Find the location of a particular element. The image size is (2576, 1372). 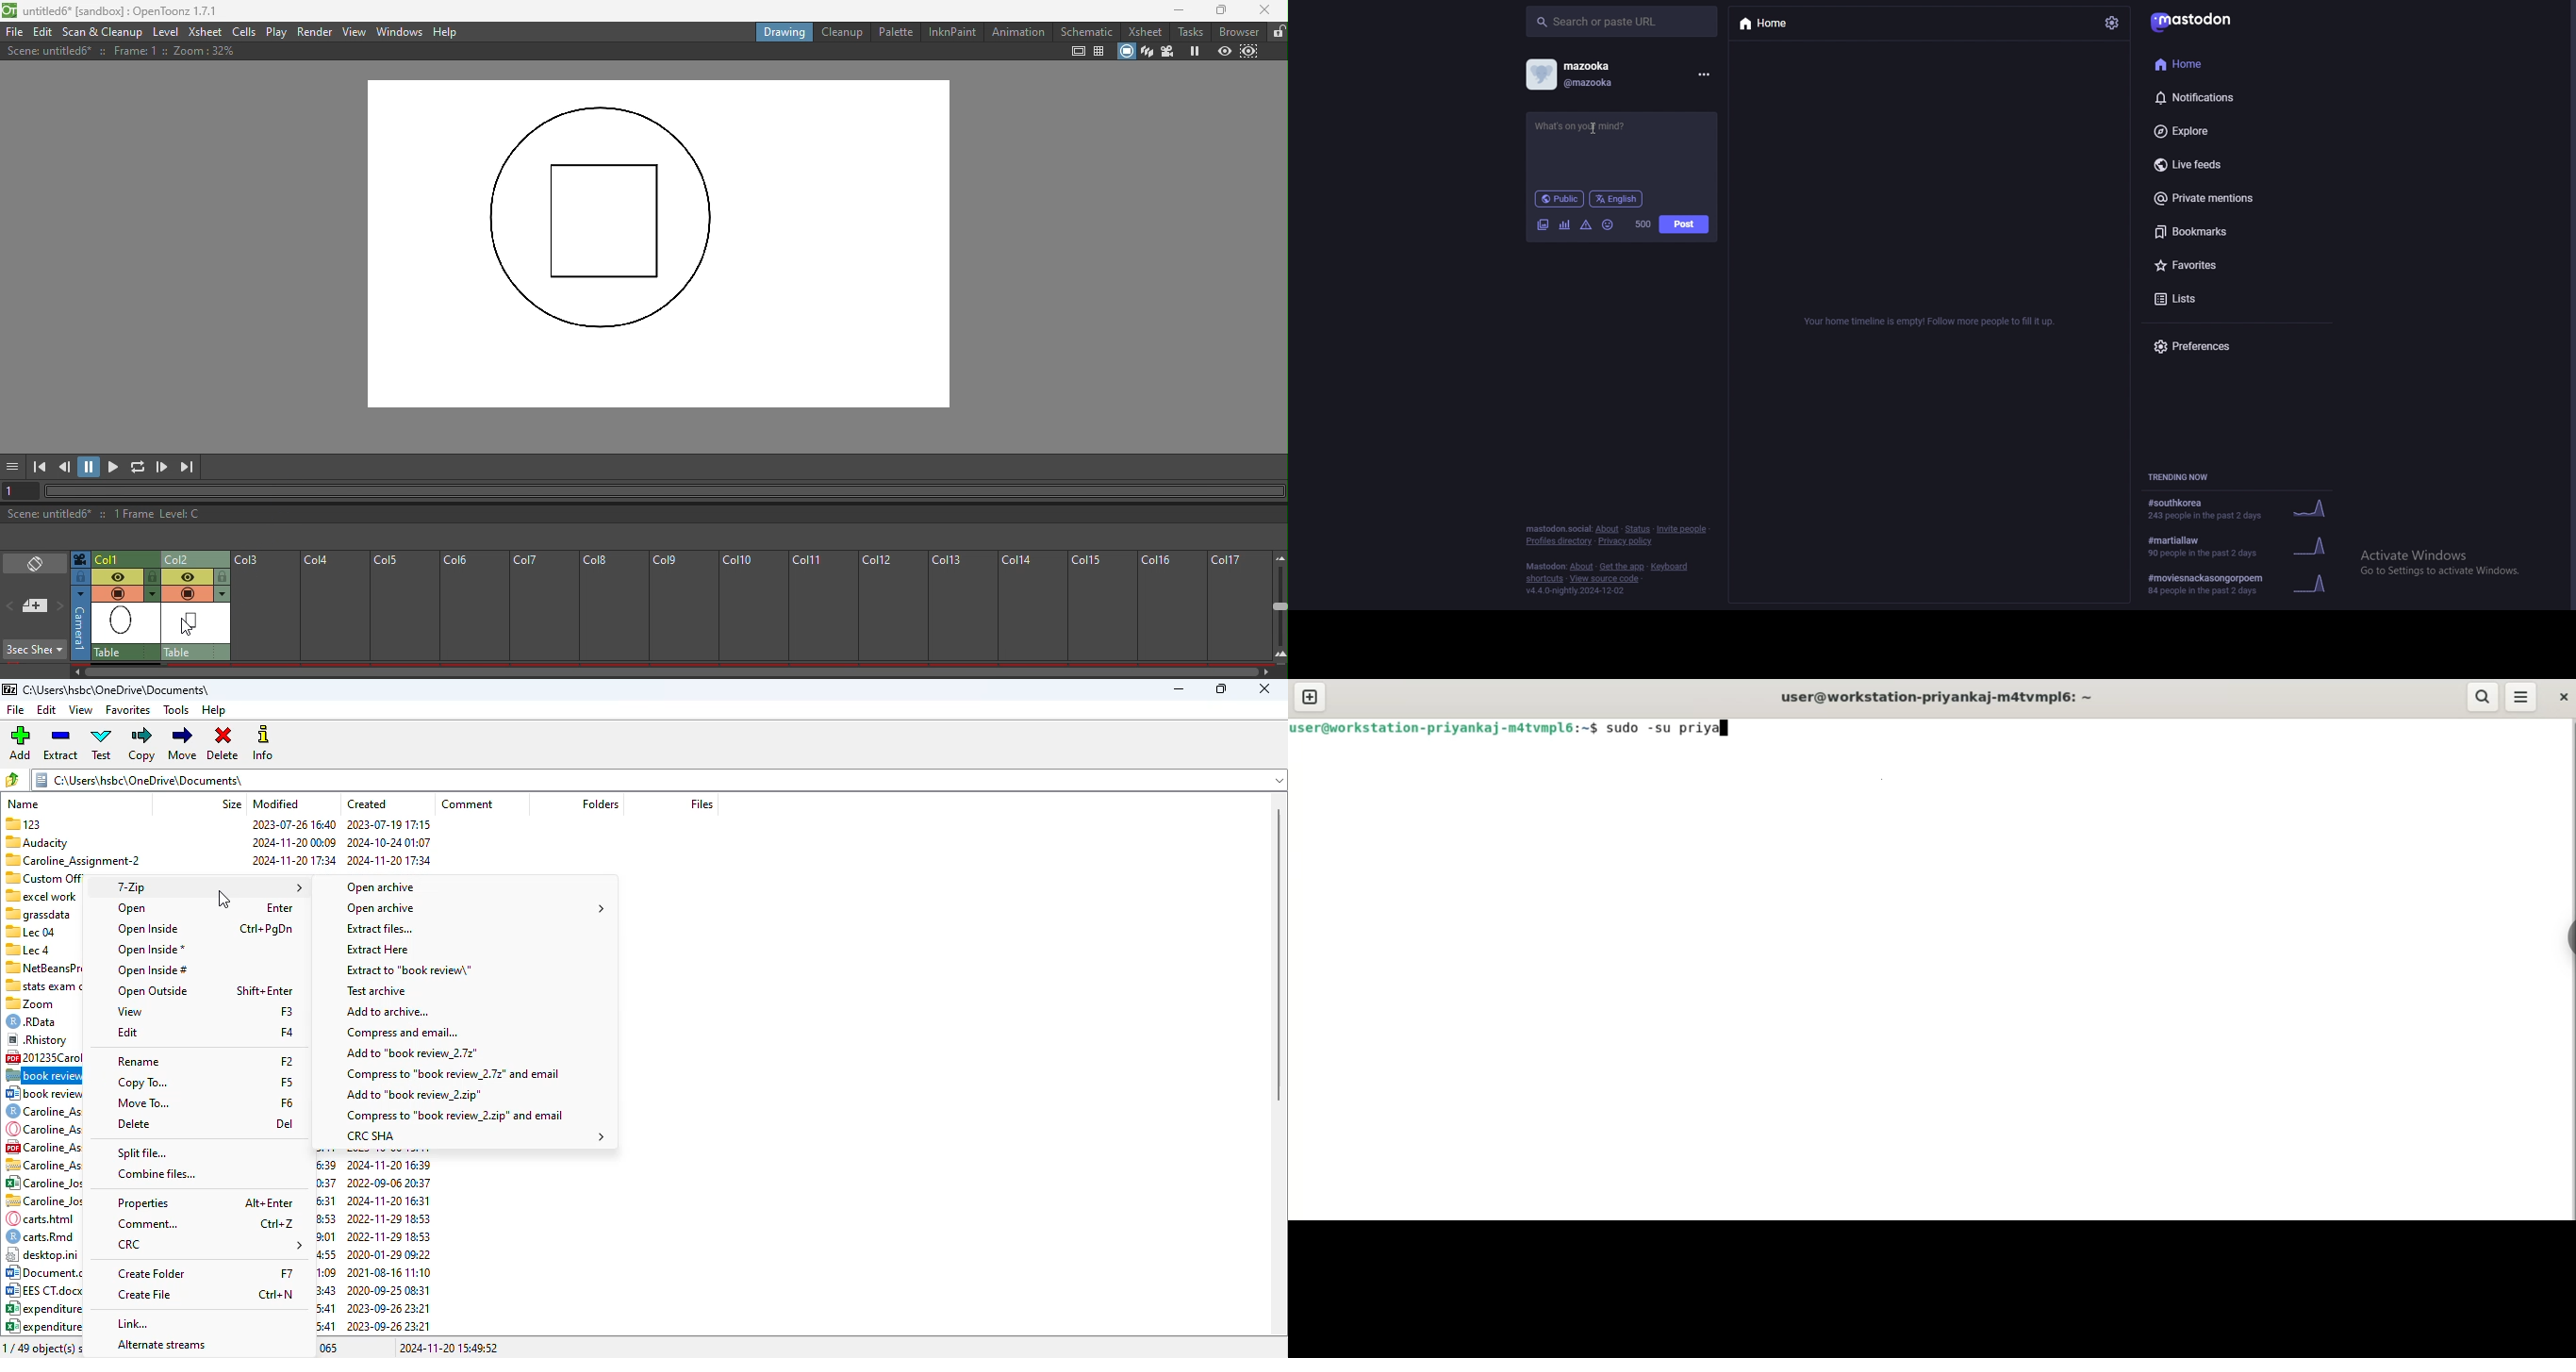

© RData is located at coordinates (38, 1020).